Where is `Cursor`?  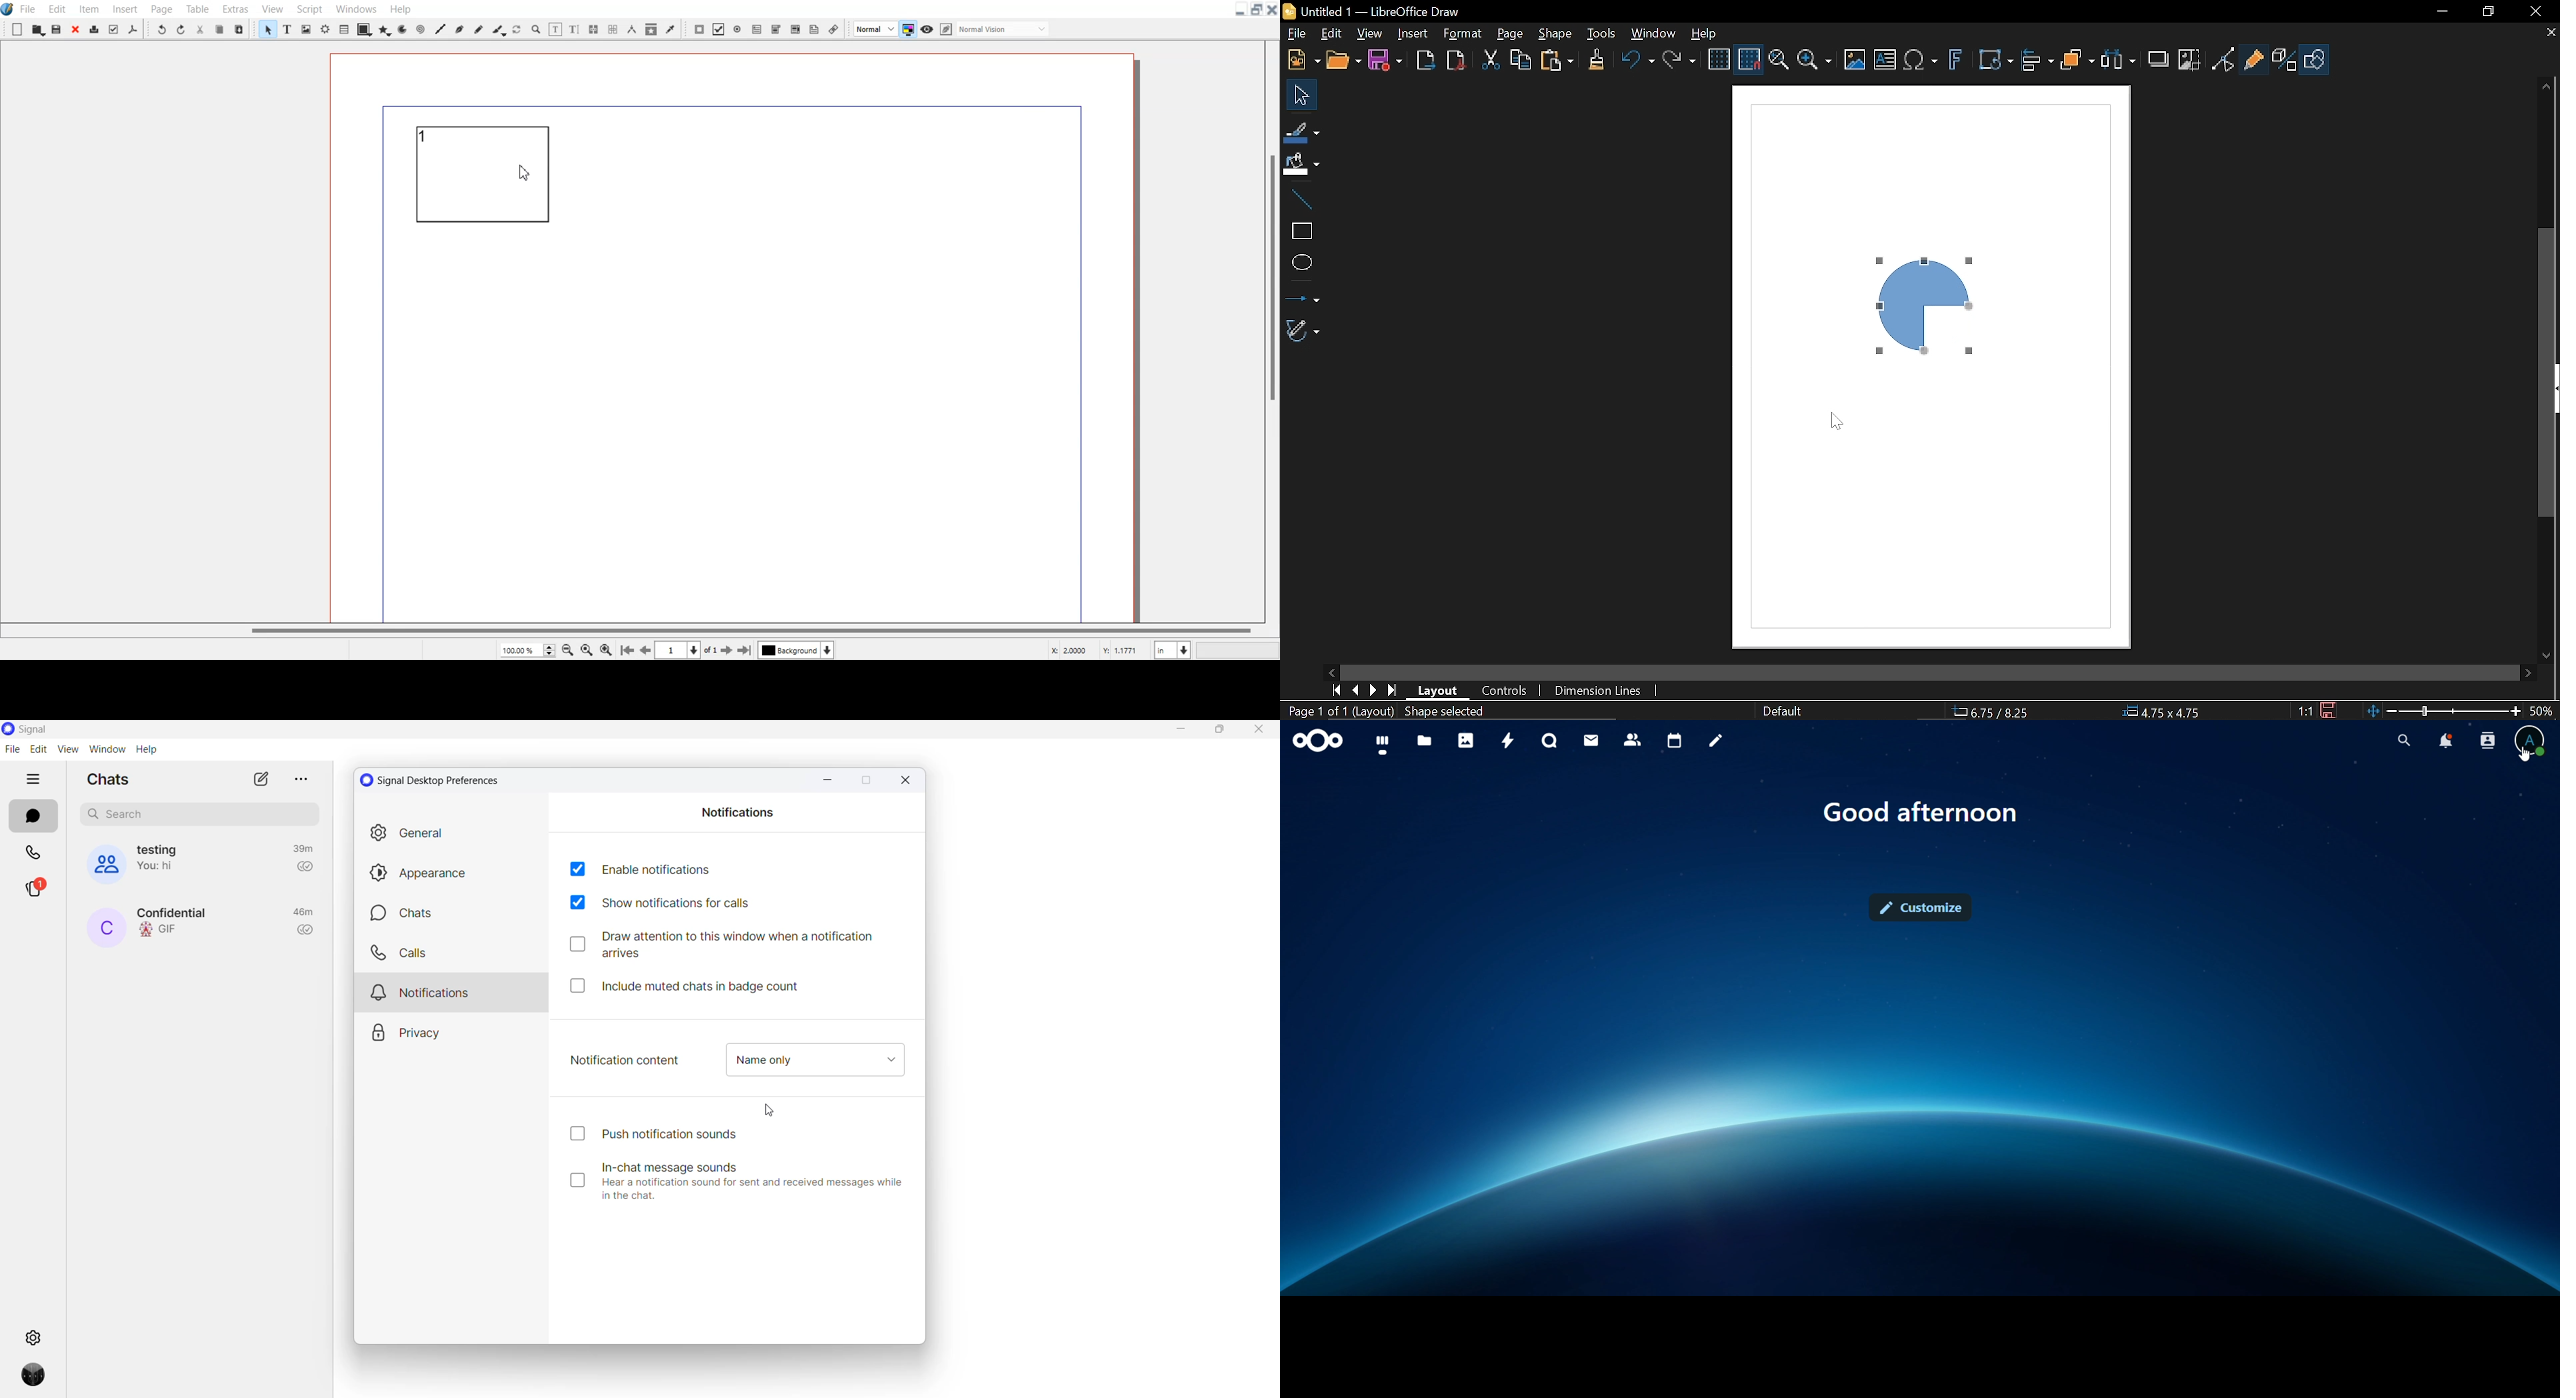
Cursor is located at coordinates (2530, 756).